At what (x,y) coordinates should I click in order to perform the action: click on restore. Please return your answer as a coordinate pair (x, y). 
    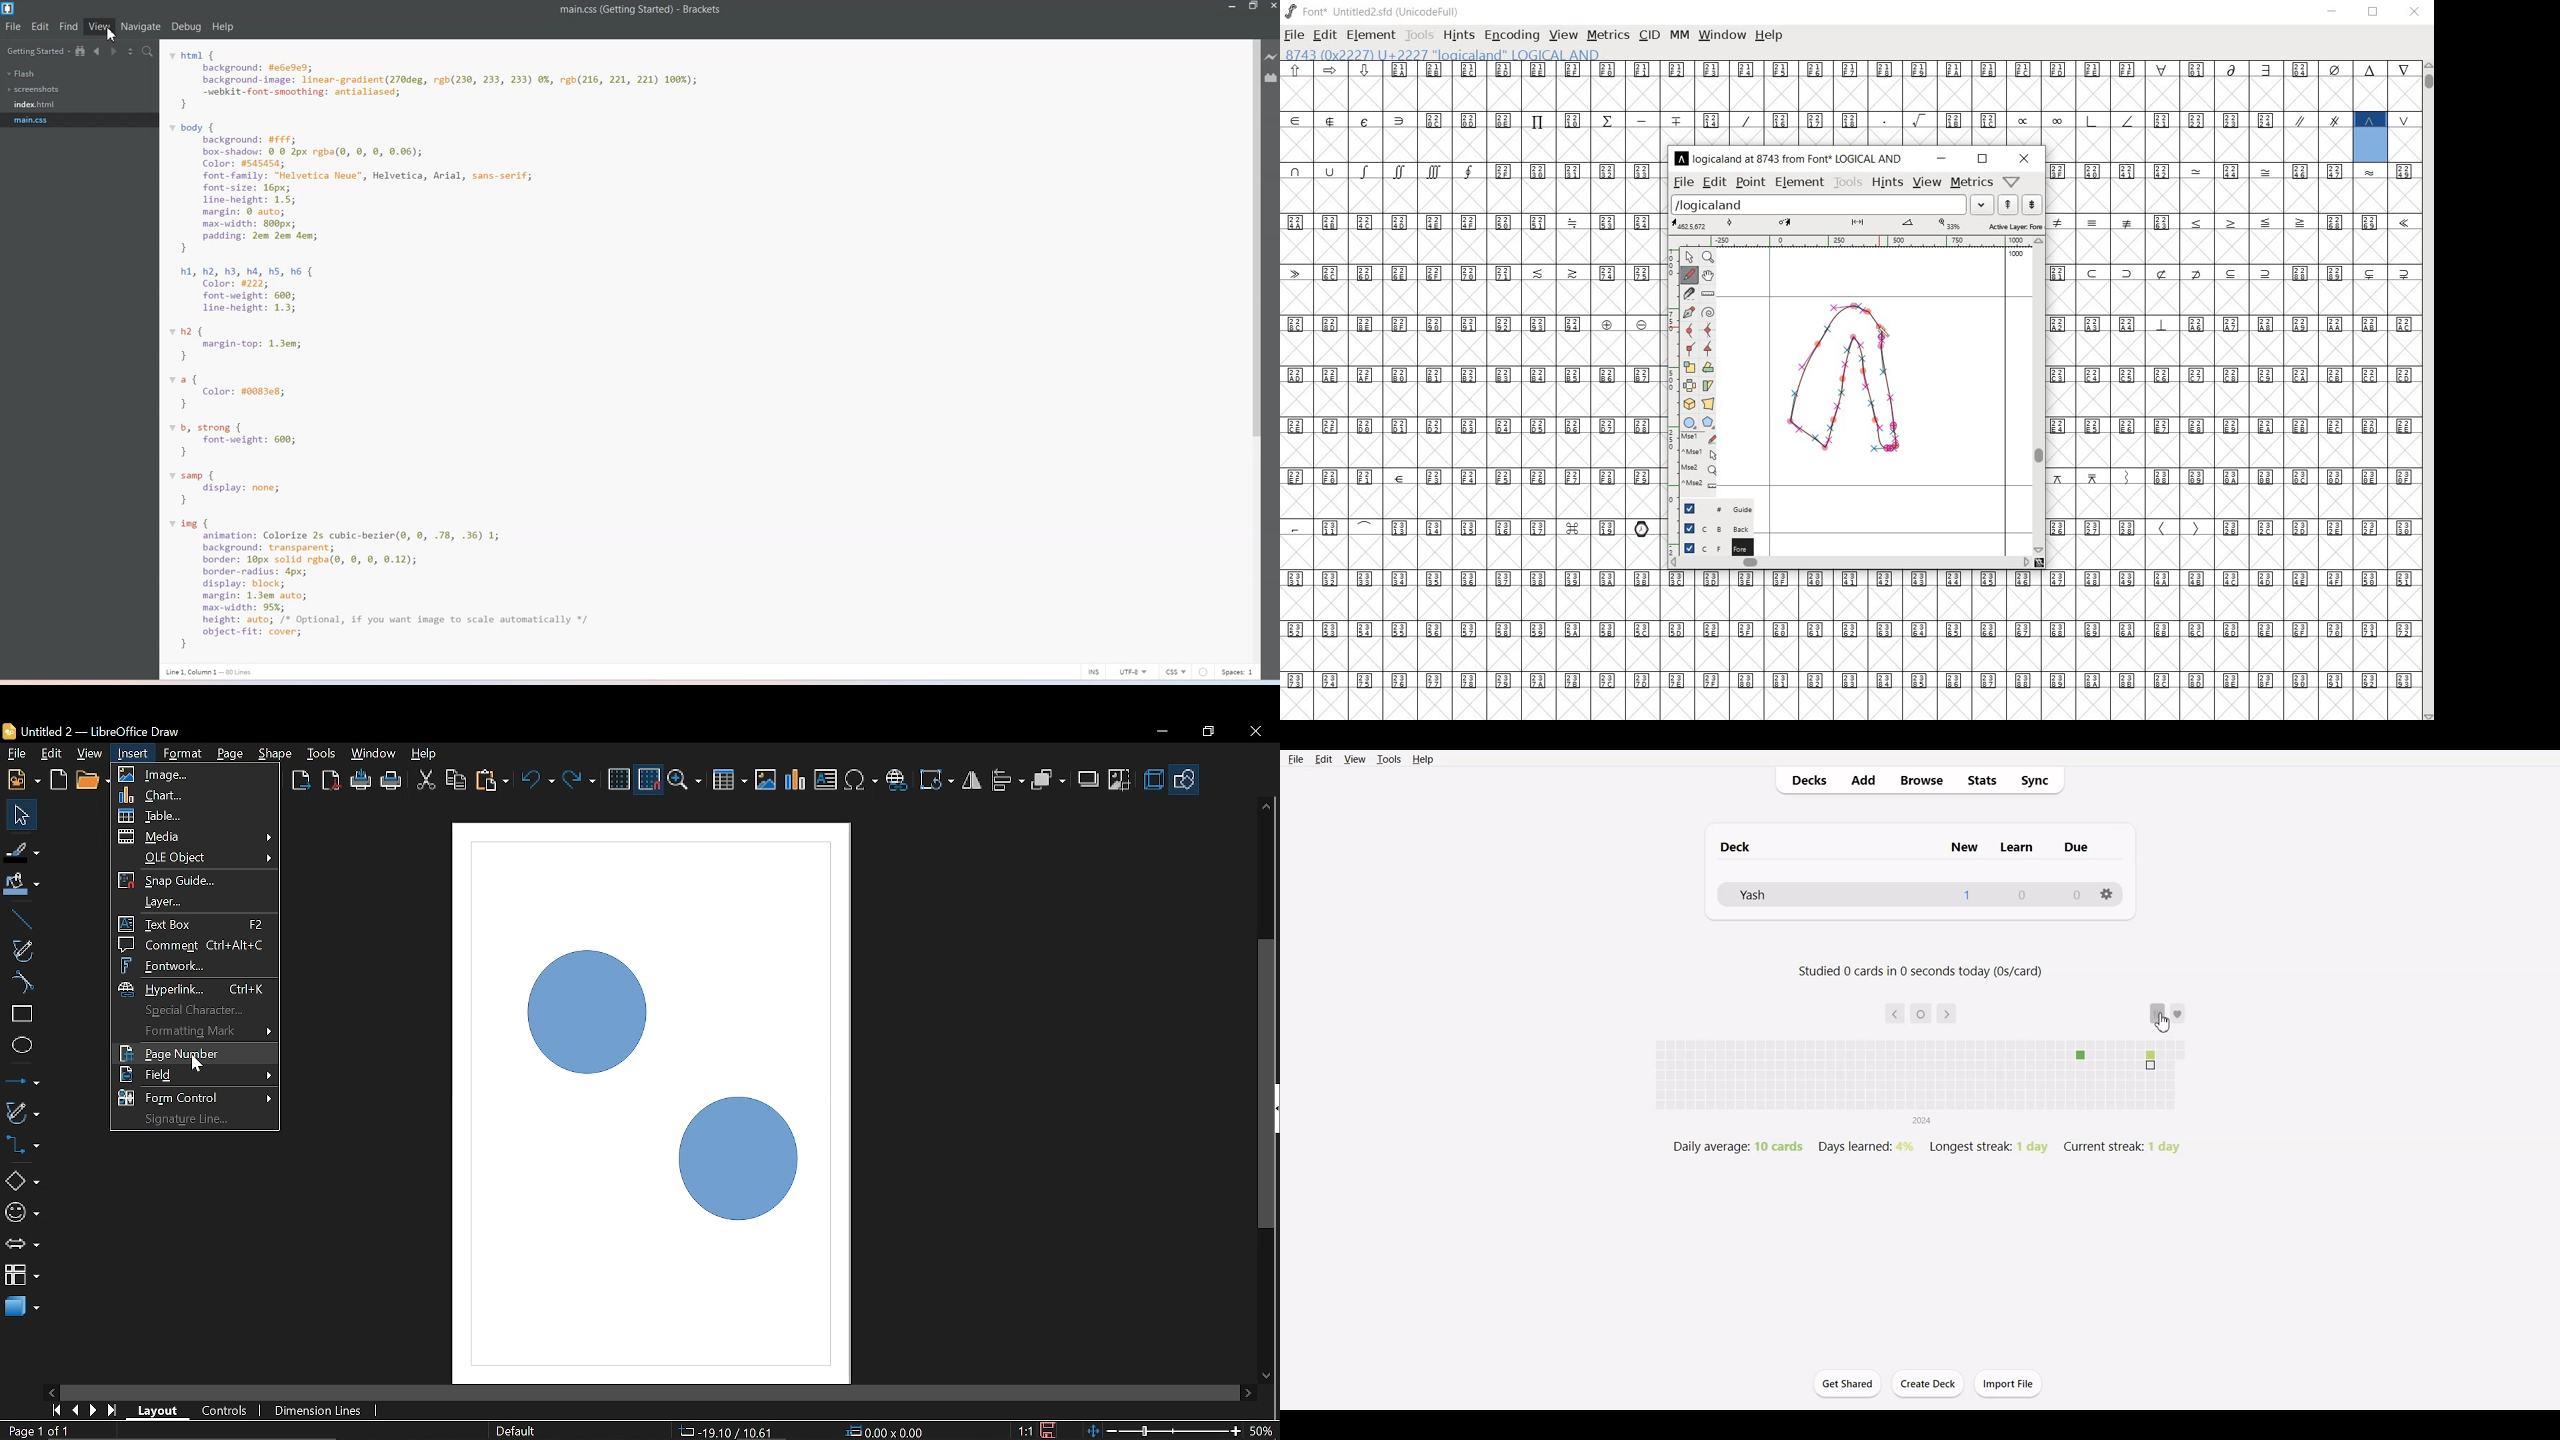
    Looking at the image, I should click on (2373, 12).